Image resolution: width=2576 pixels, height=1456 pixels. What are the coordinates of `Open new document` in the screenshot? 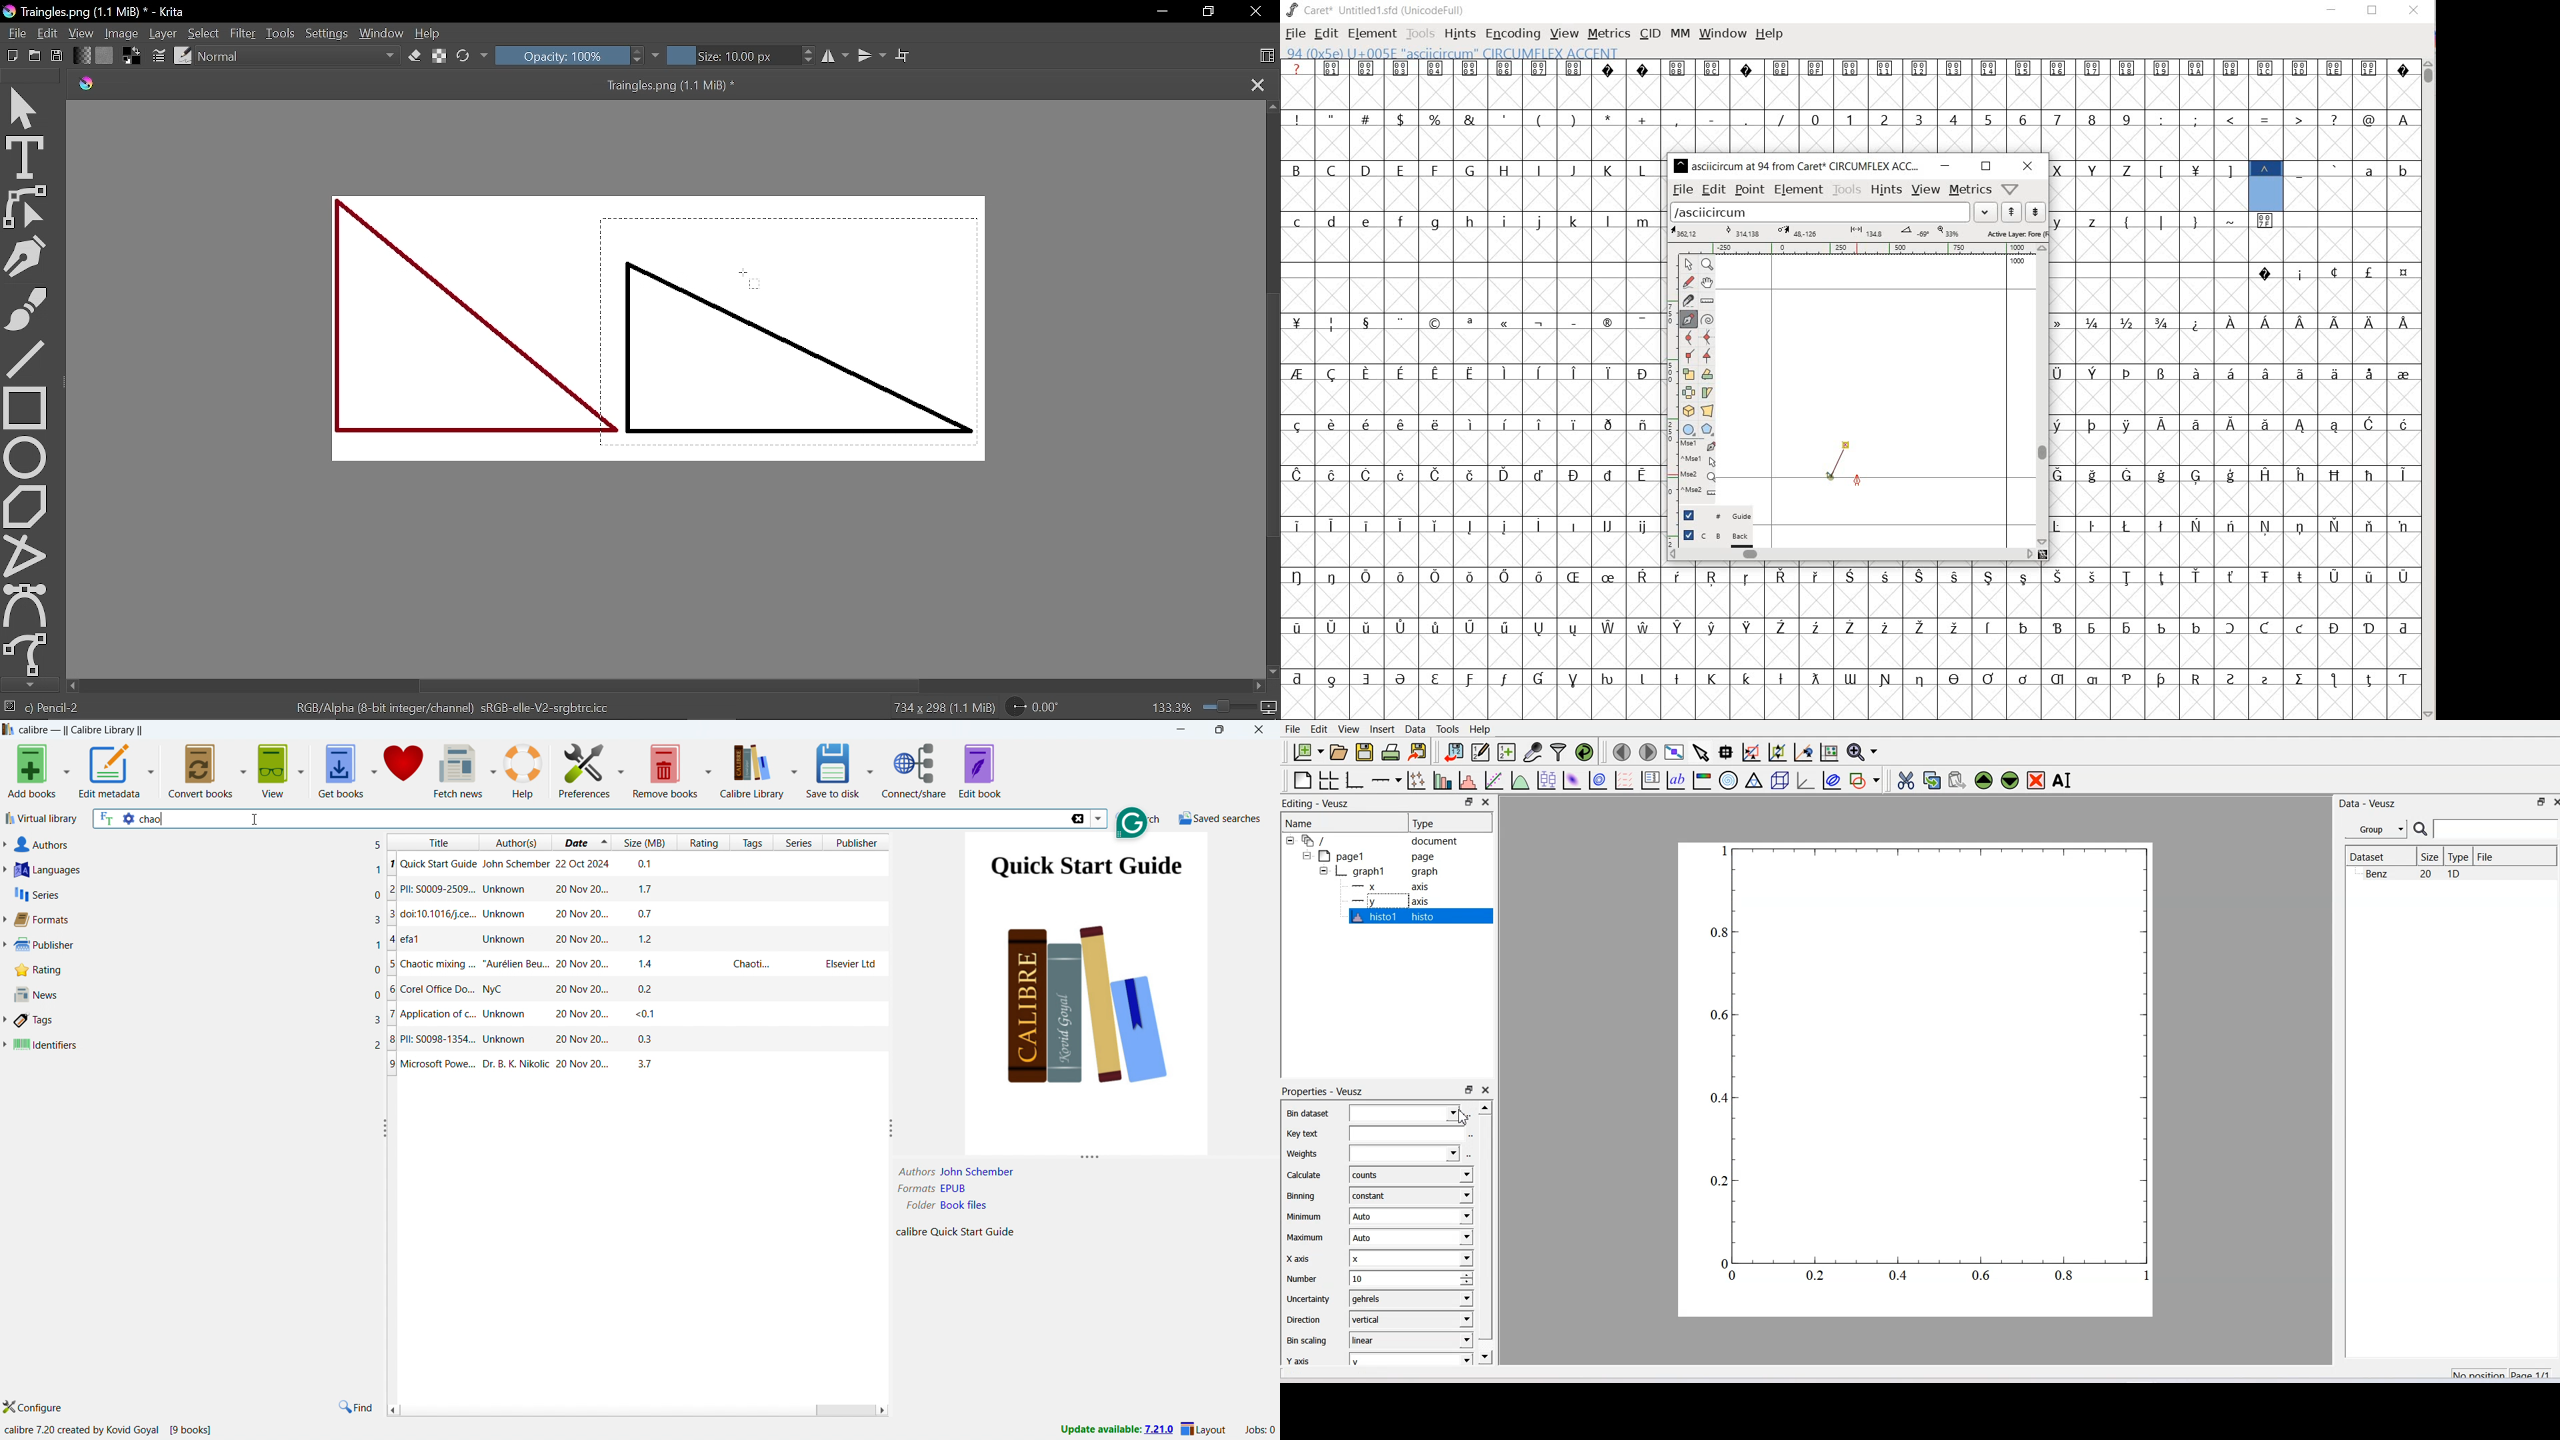 It's located at (35, 56).